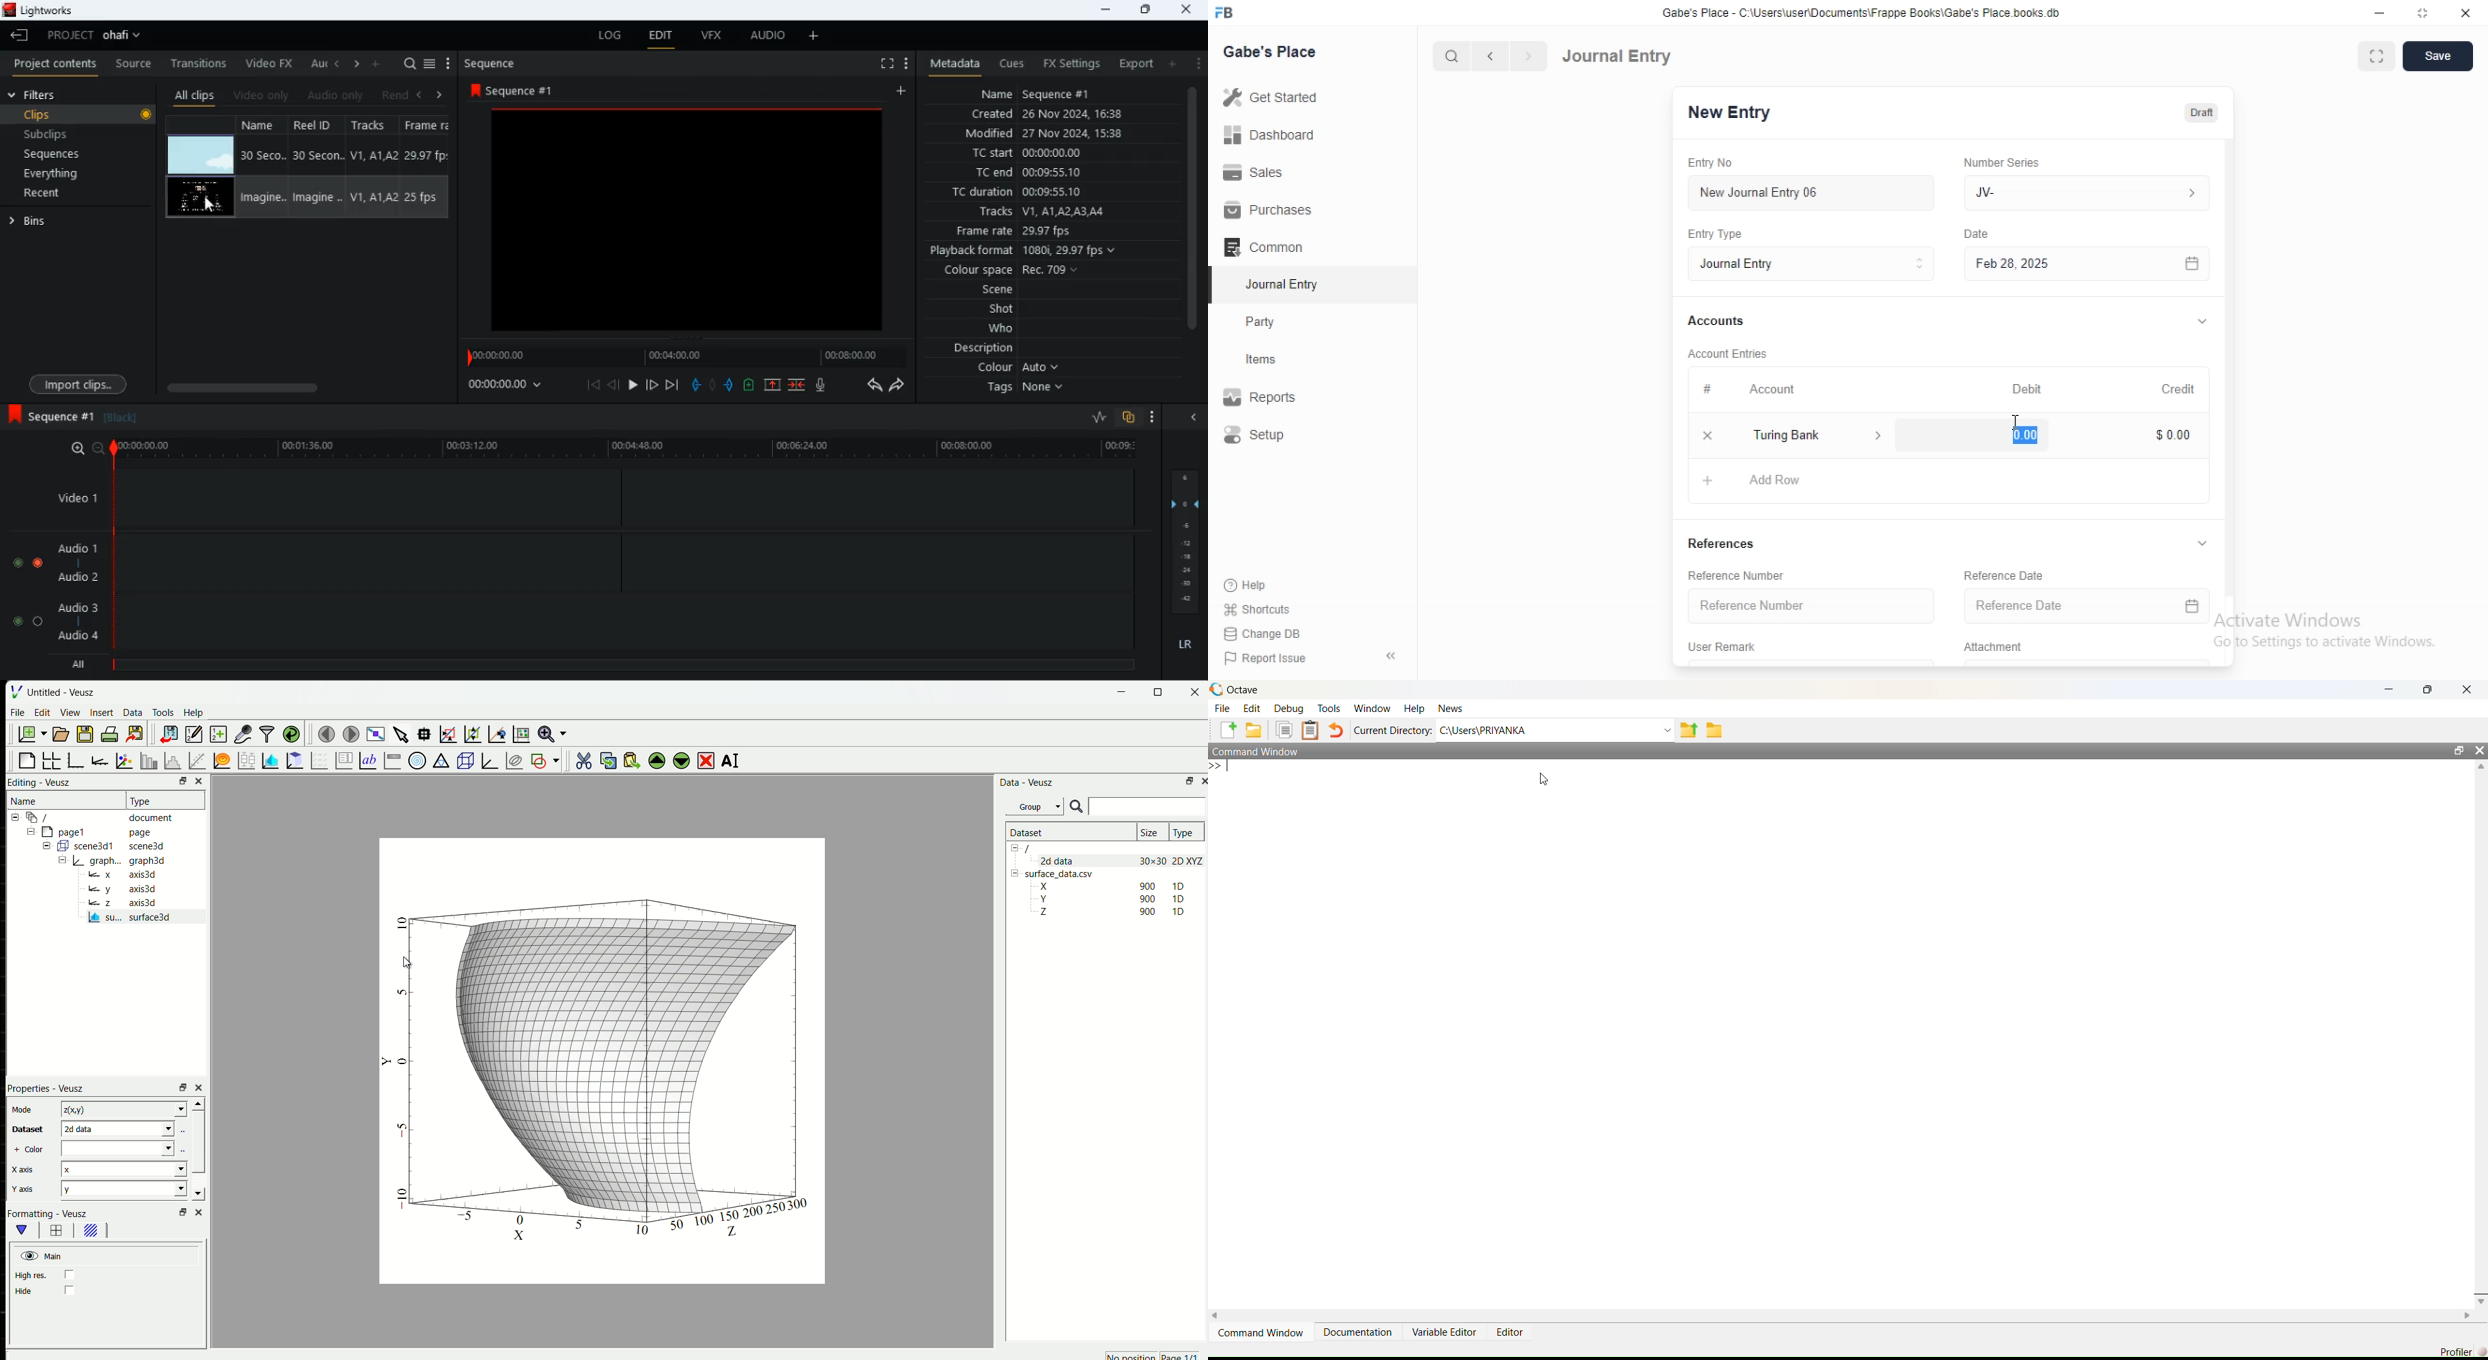 This screenshot has width=2492, height=1372. What do you see at coordinates (1268, 633) in the screenshot?
I see `Change DB` at bounding box center [1268, 633].